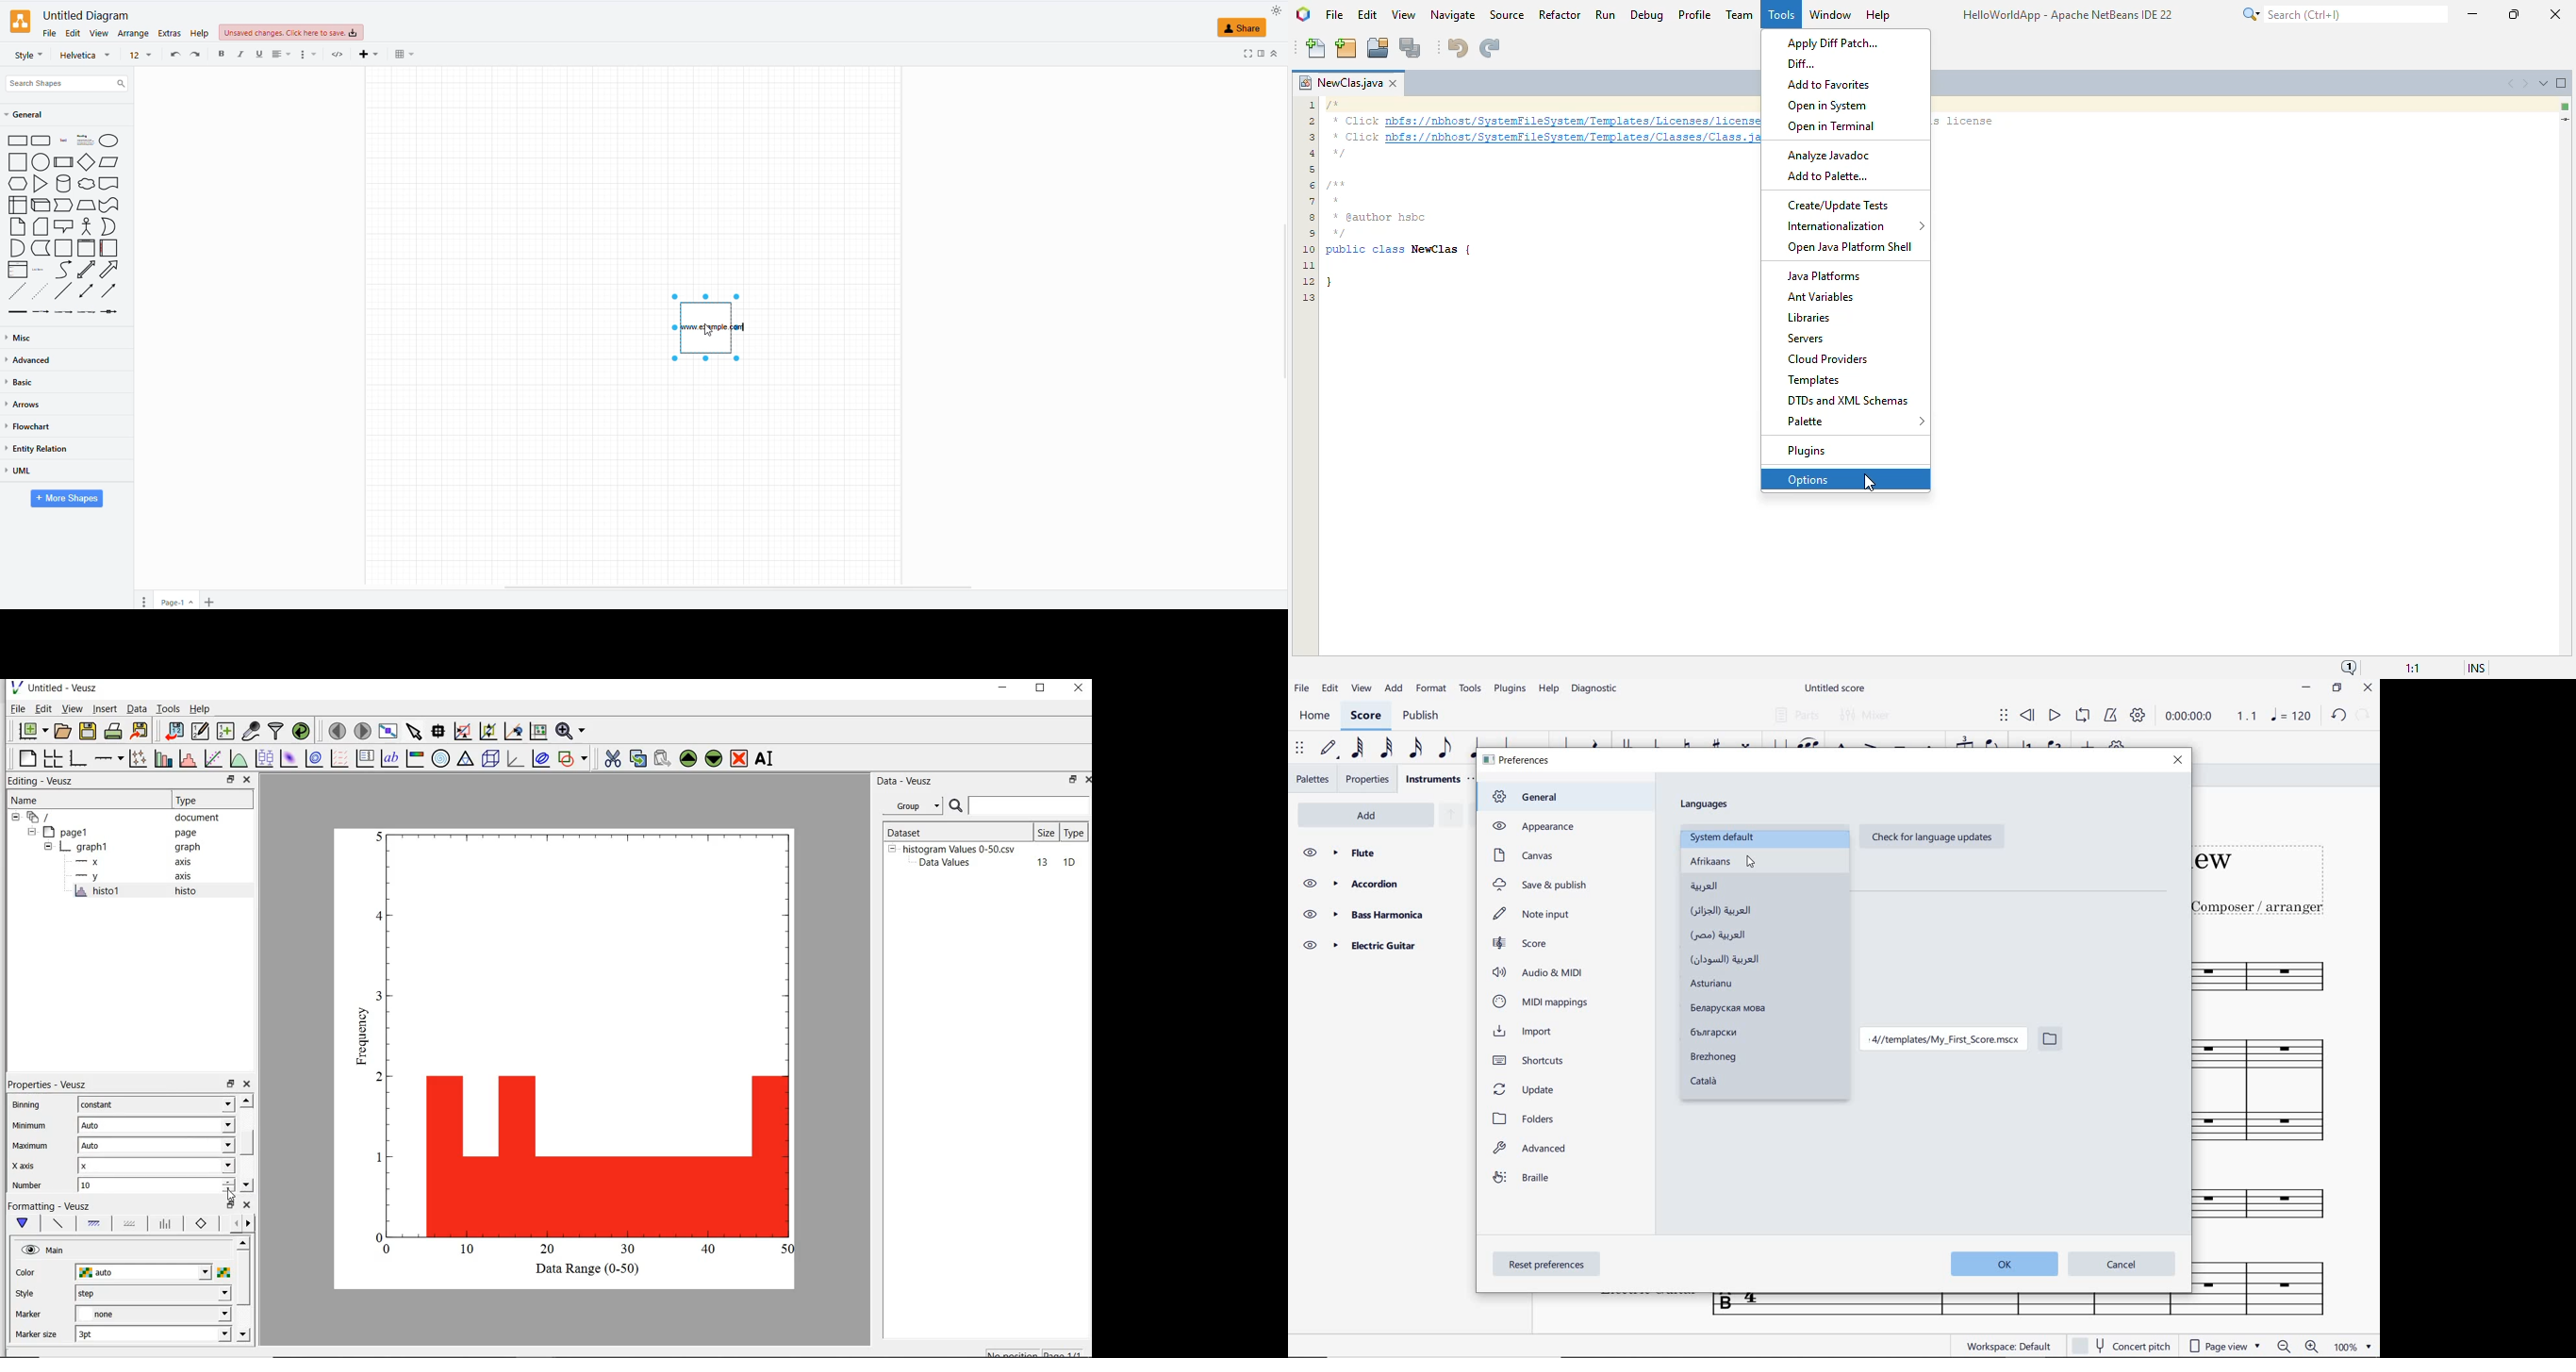 This screenshot has width=2576, height=1372. I want to click on brezhoneg, so click(1713, 1058).